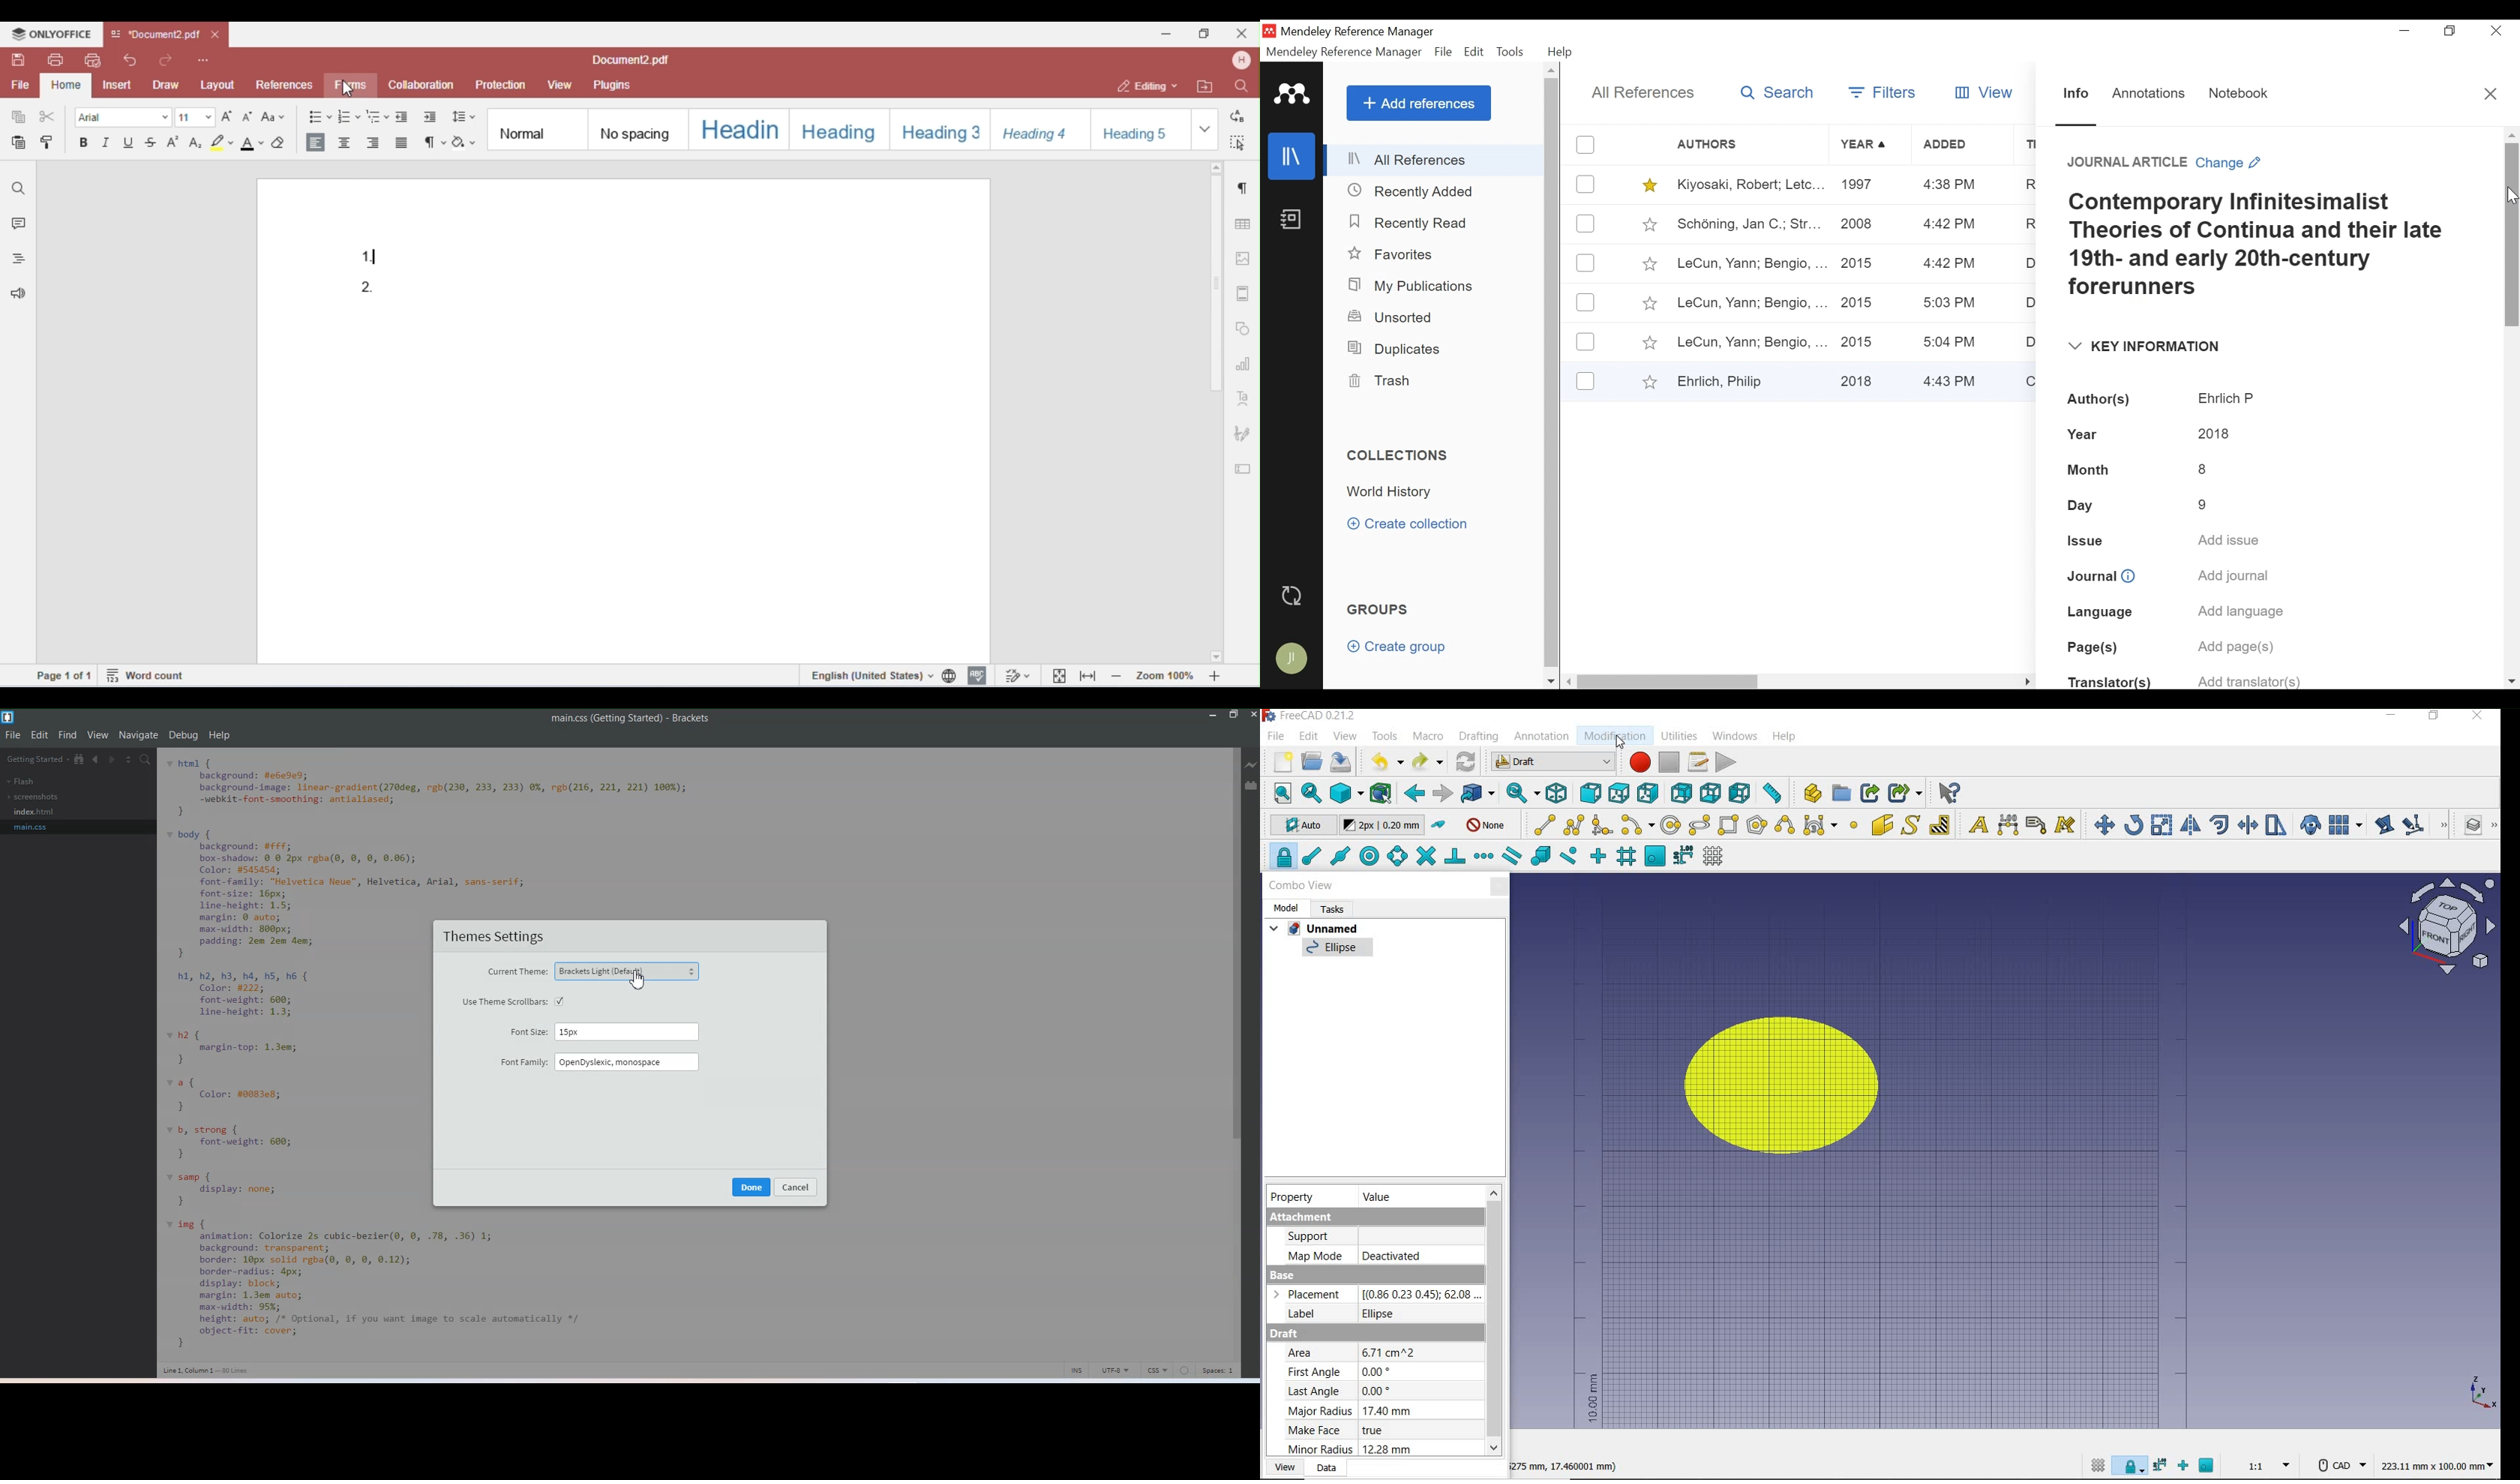  I want to click on scroll down, so click(1551, 682).